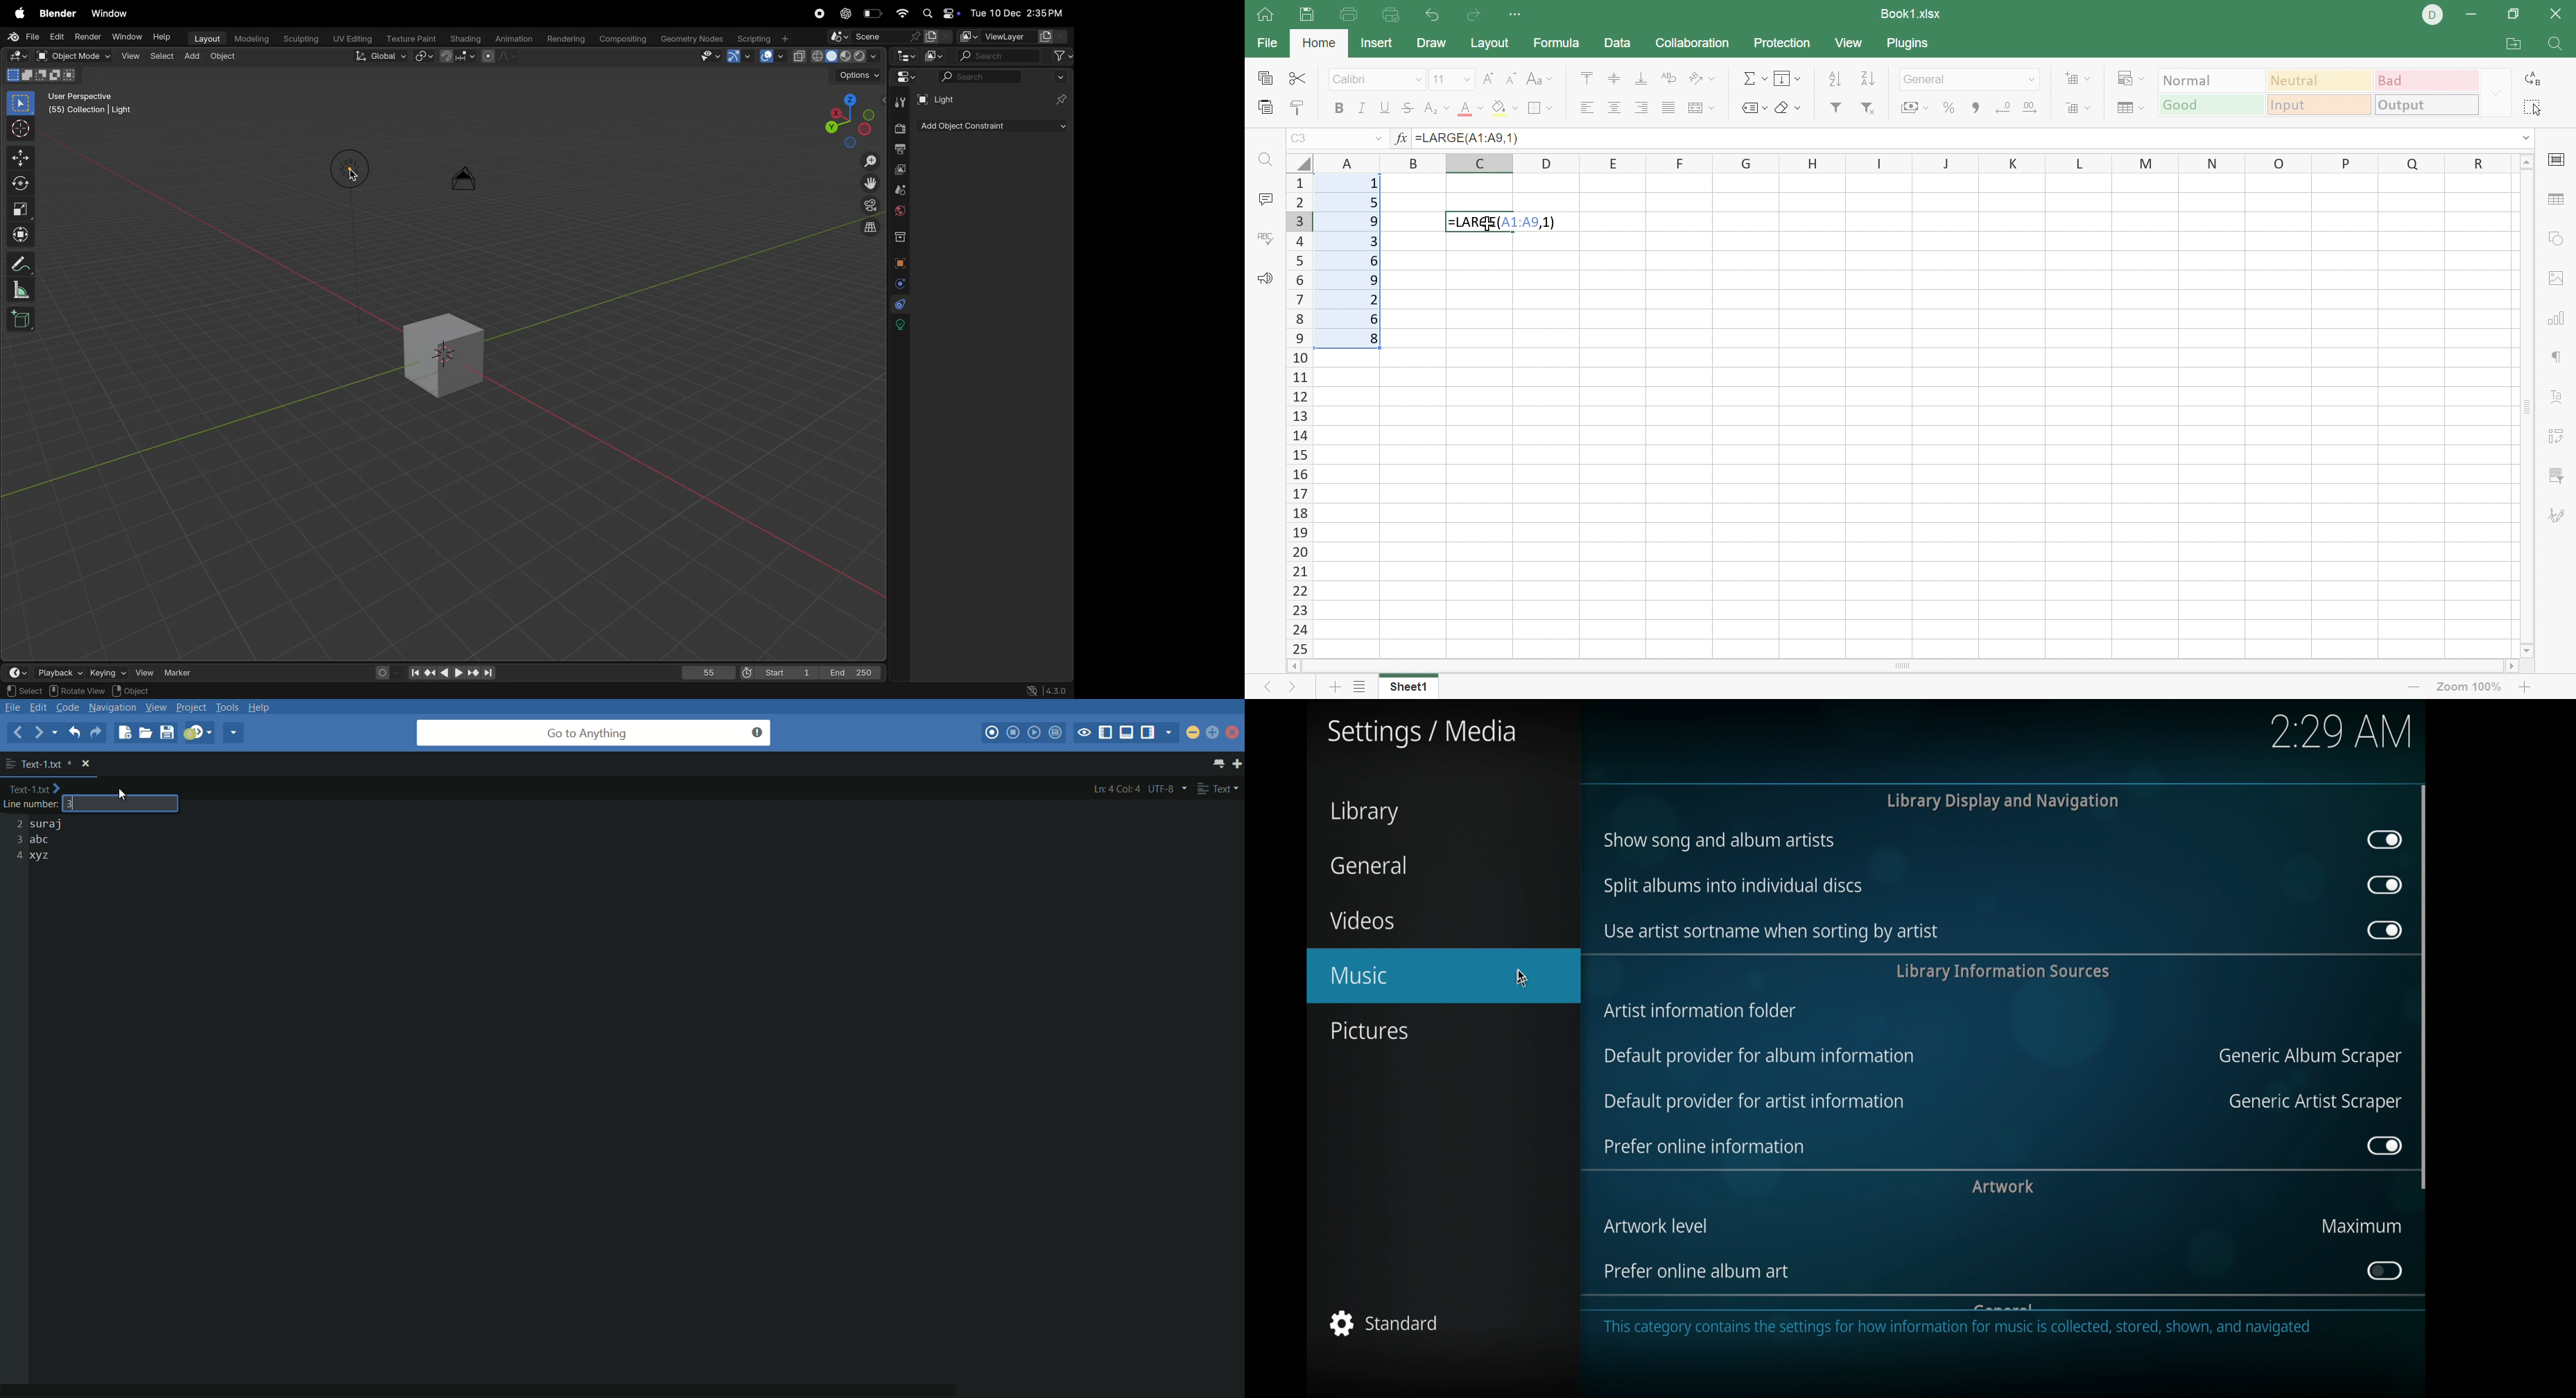  What do you see at coordinates (1297, 106) in the screenshot?
I see `Copy style` at bounding box center [1297, 106].